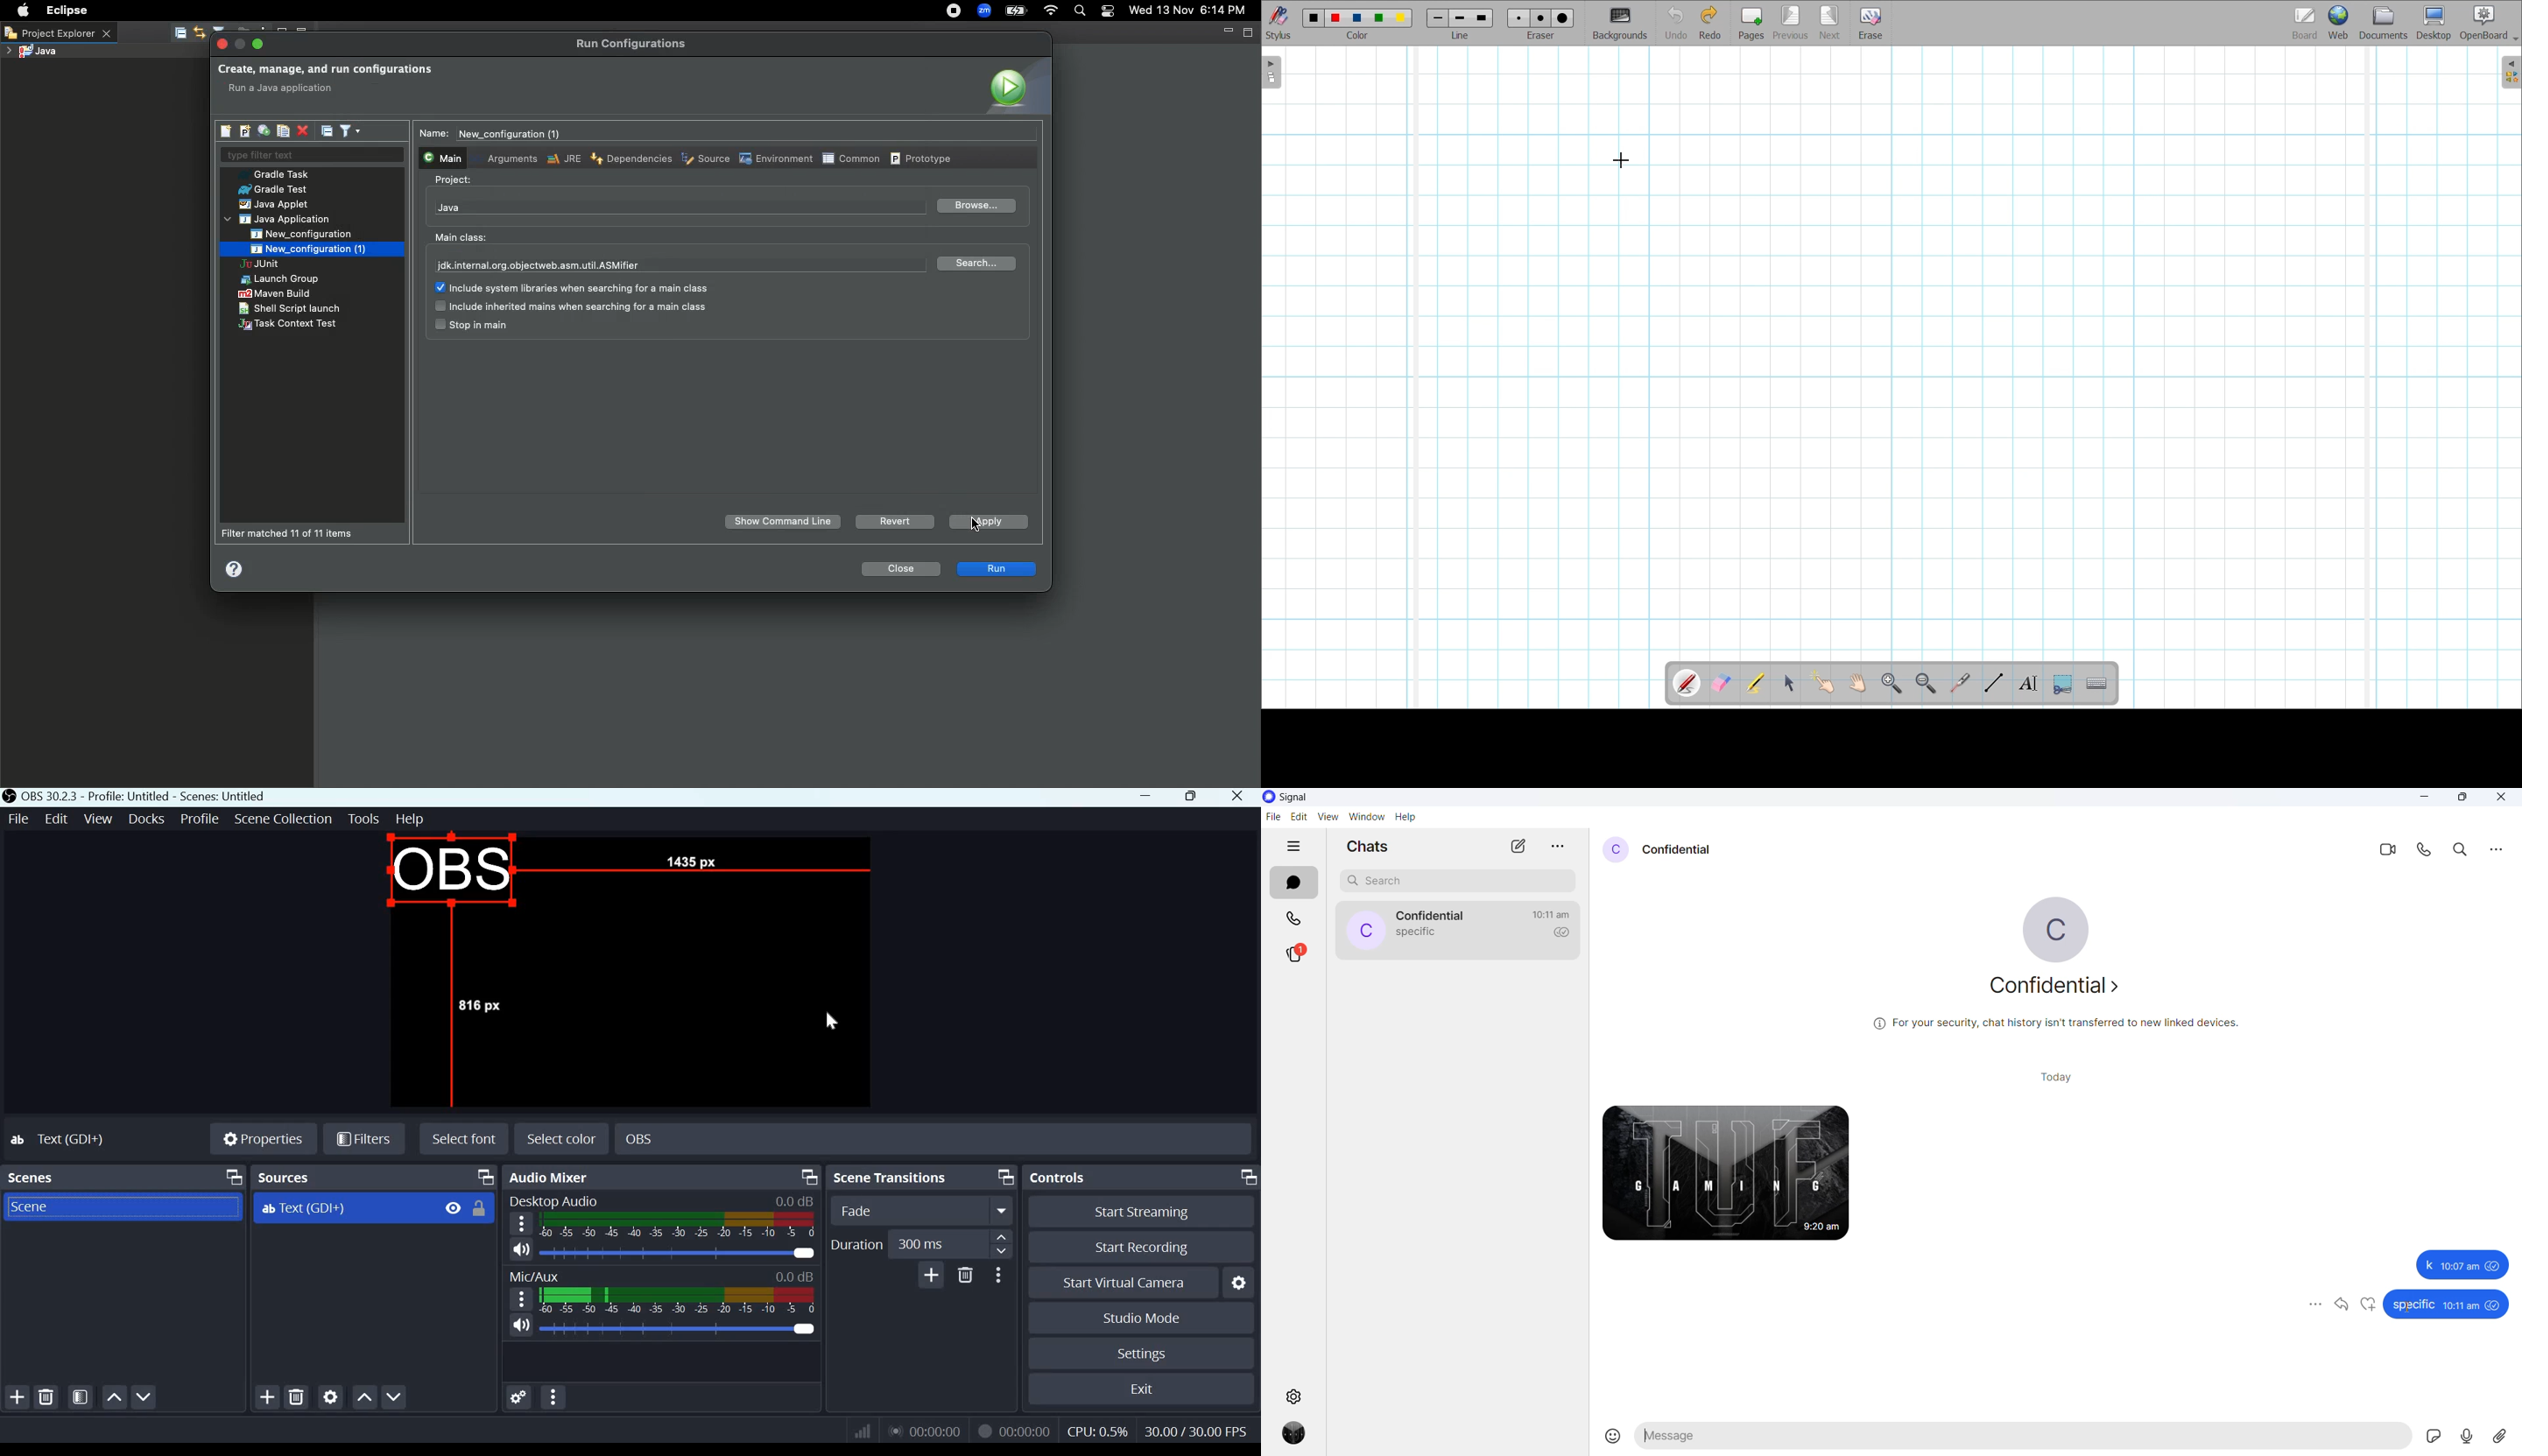  I want to click on Select font, so click(462, 1139).